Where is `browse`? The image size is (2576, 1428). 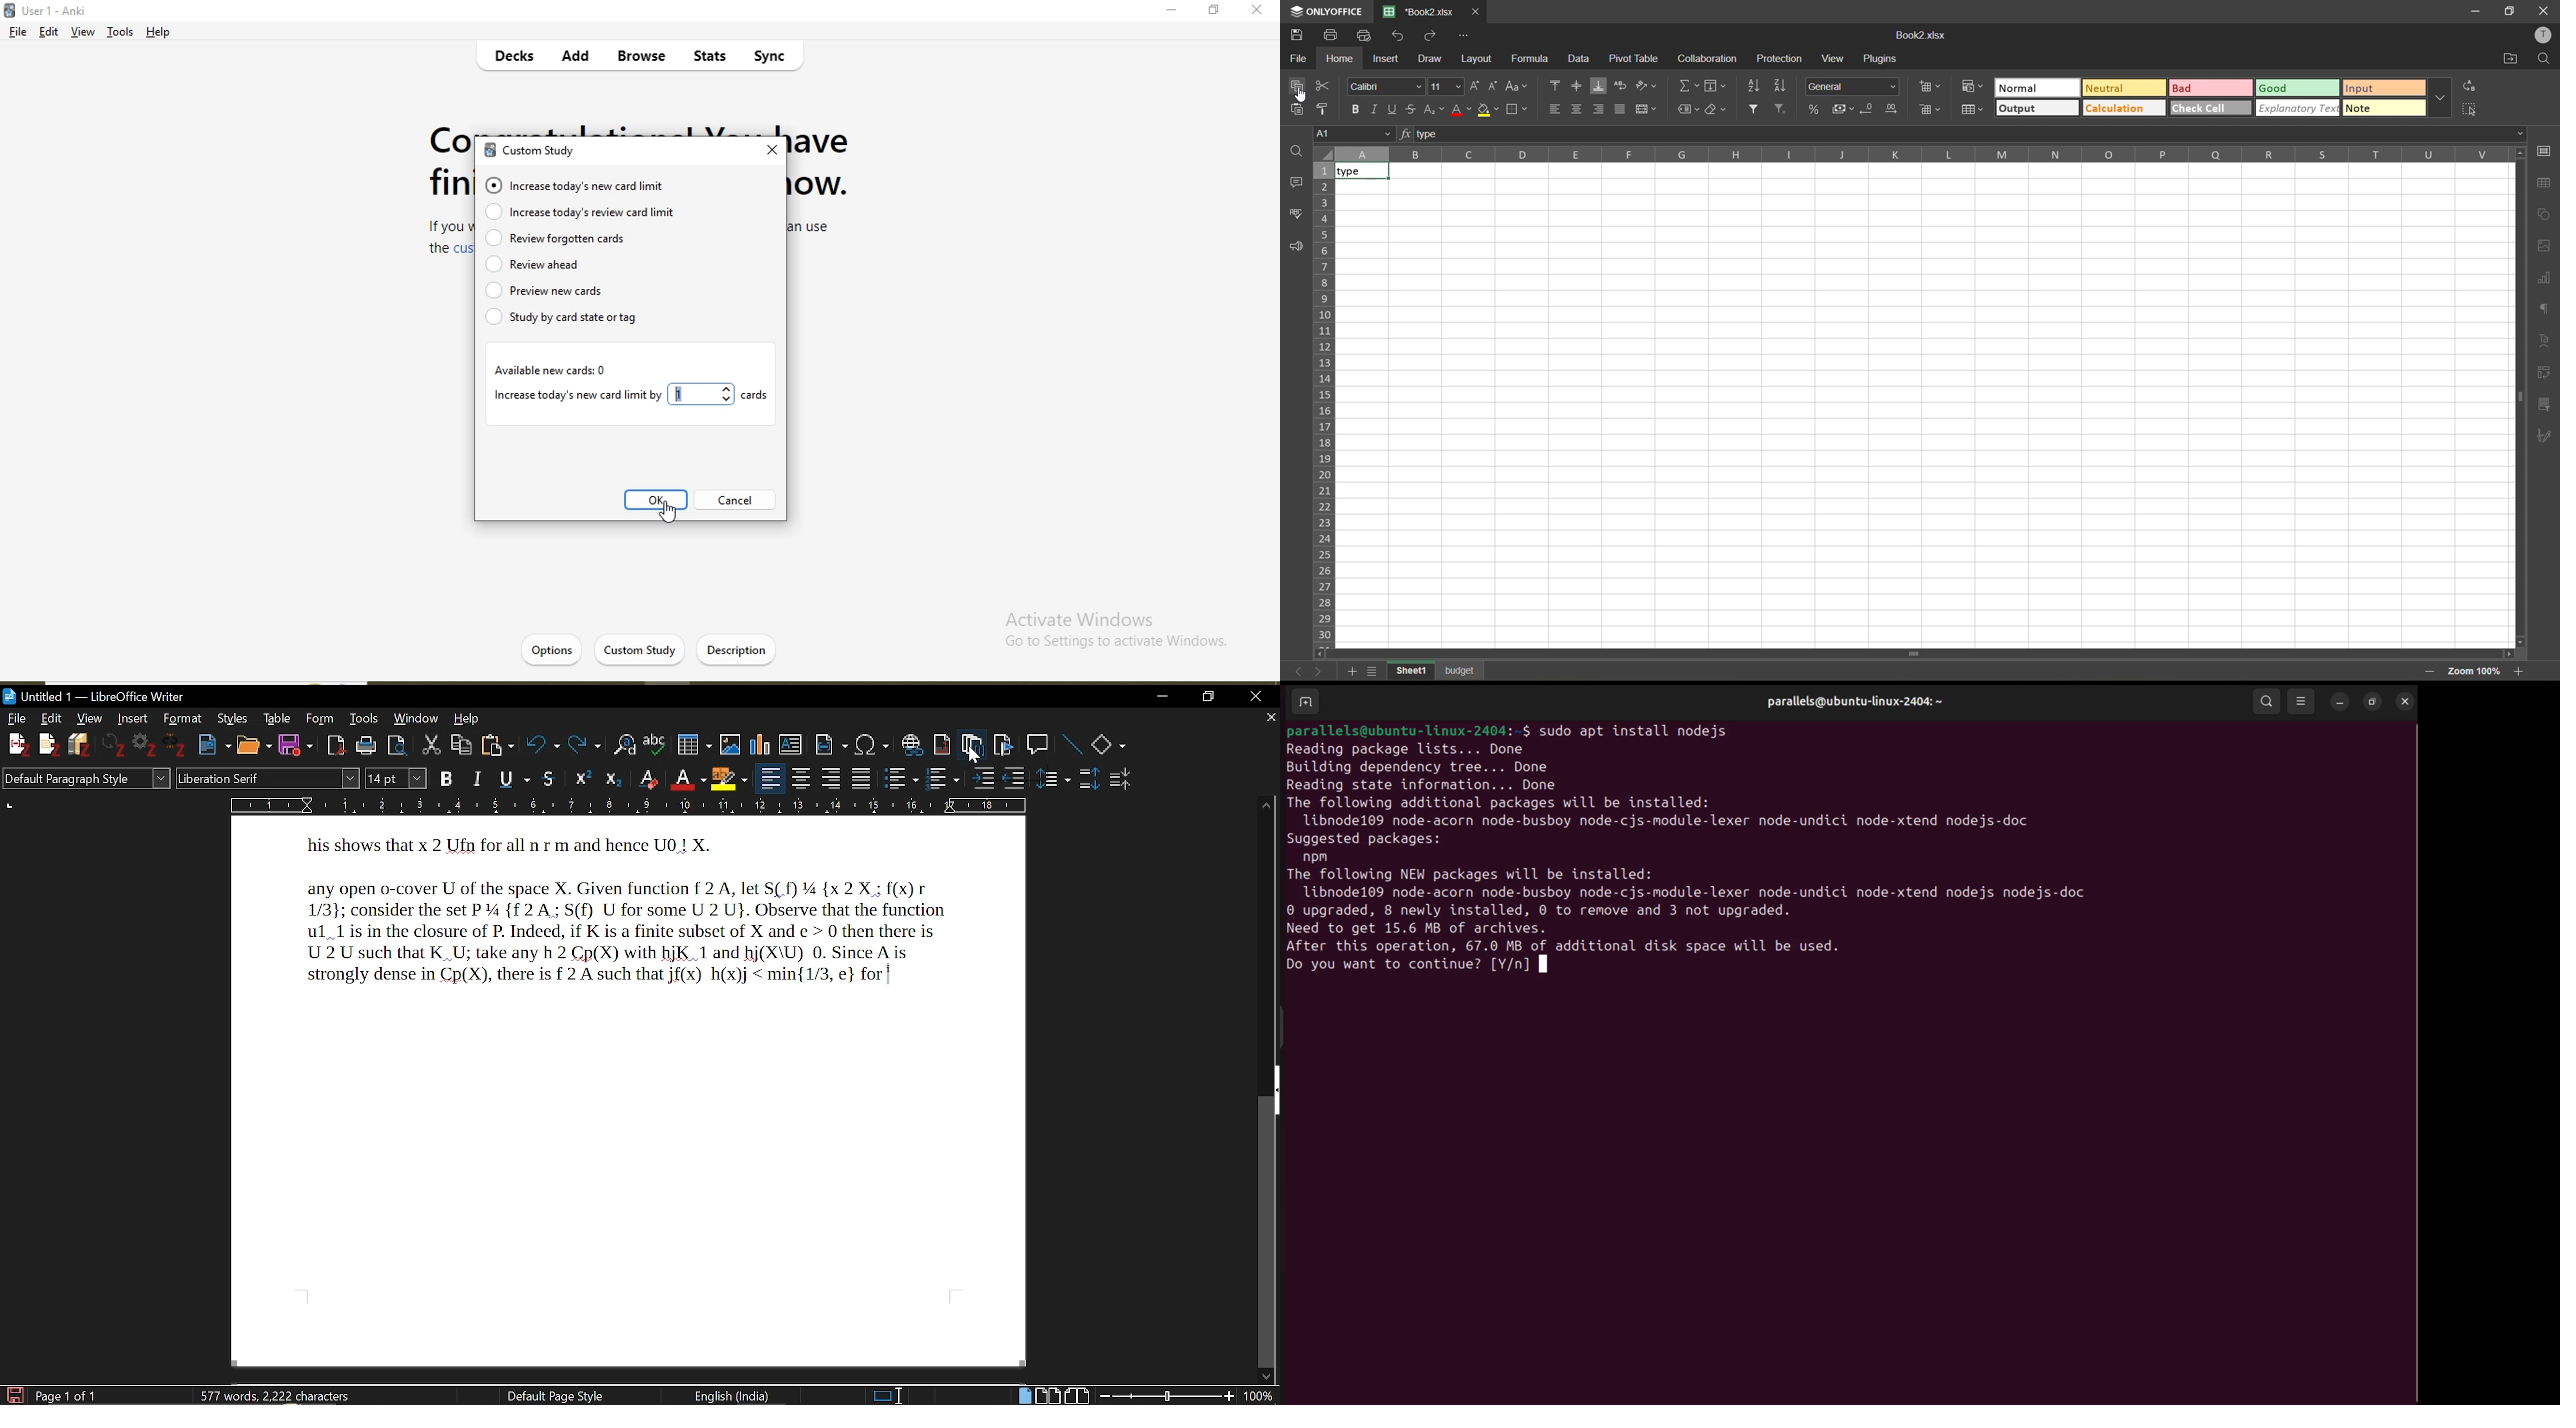
browse is located at coordinates (639, 57).